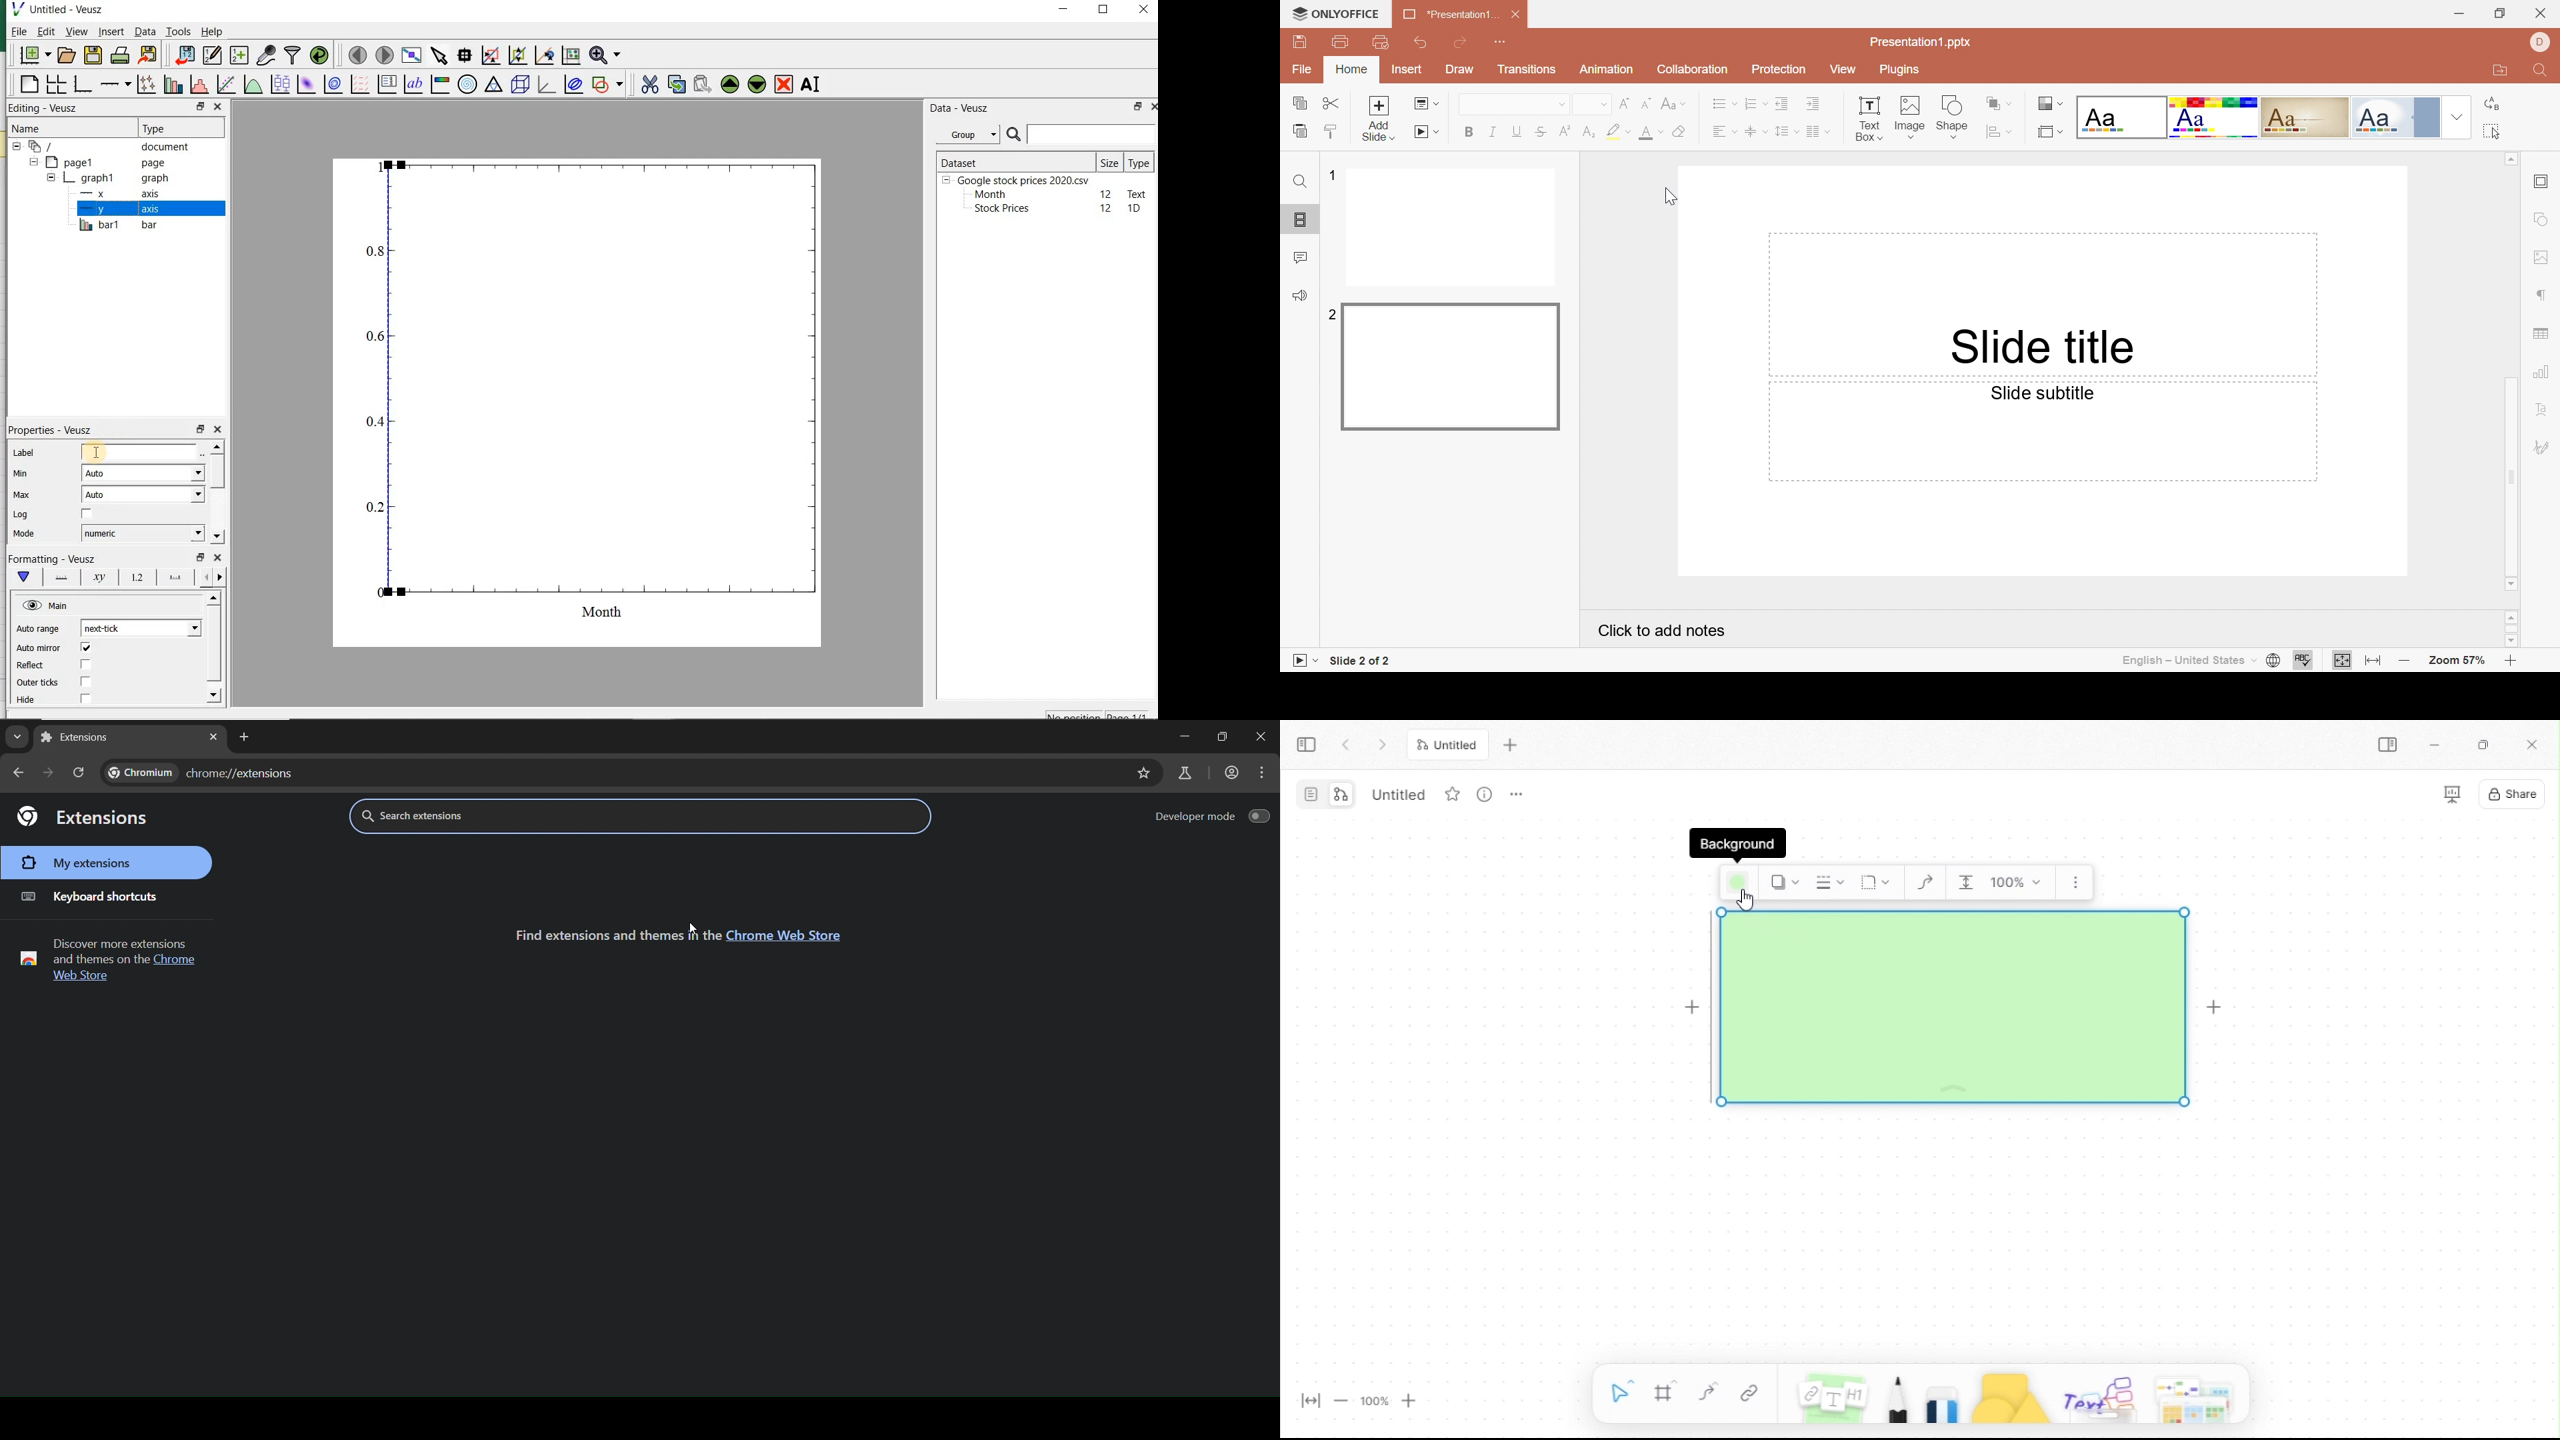 The height and width of the screenshot is (1456, 2576). Describe the element at coordinates (22, 496) in the screenshot. I see `Max` at that location.